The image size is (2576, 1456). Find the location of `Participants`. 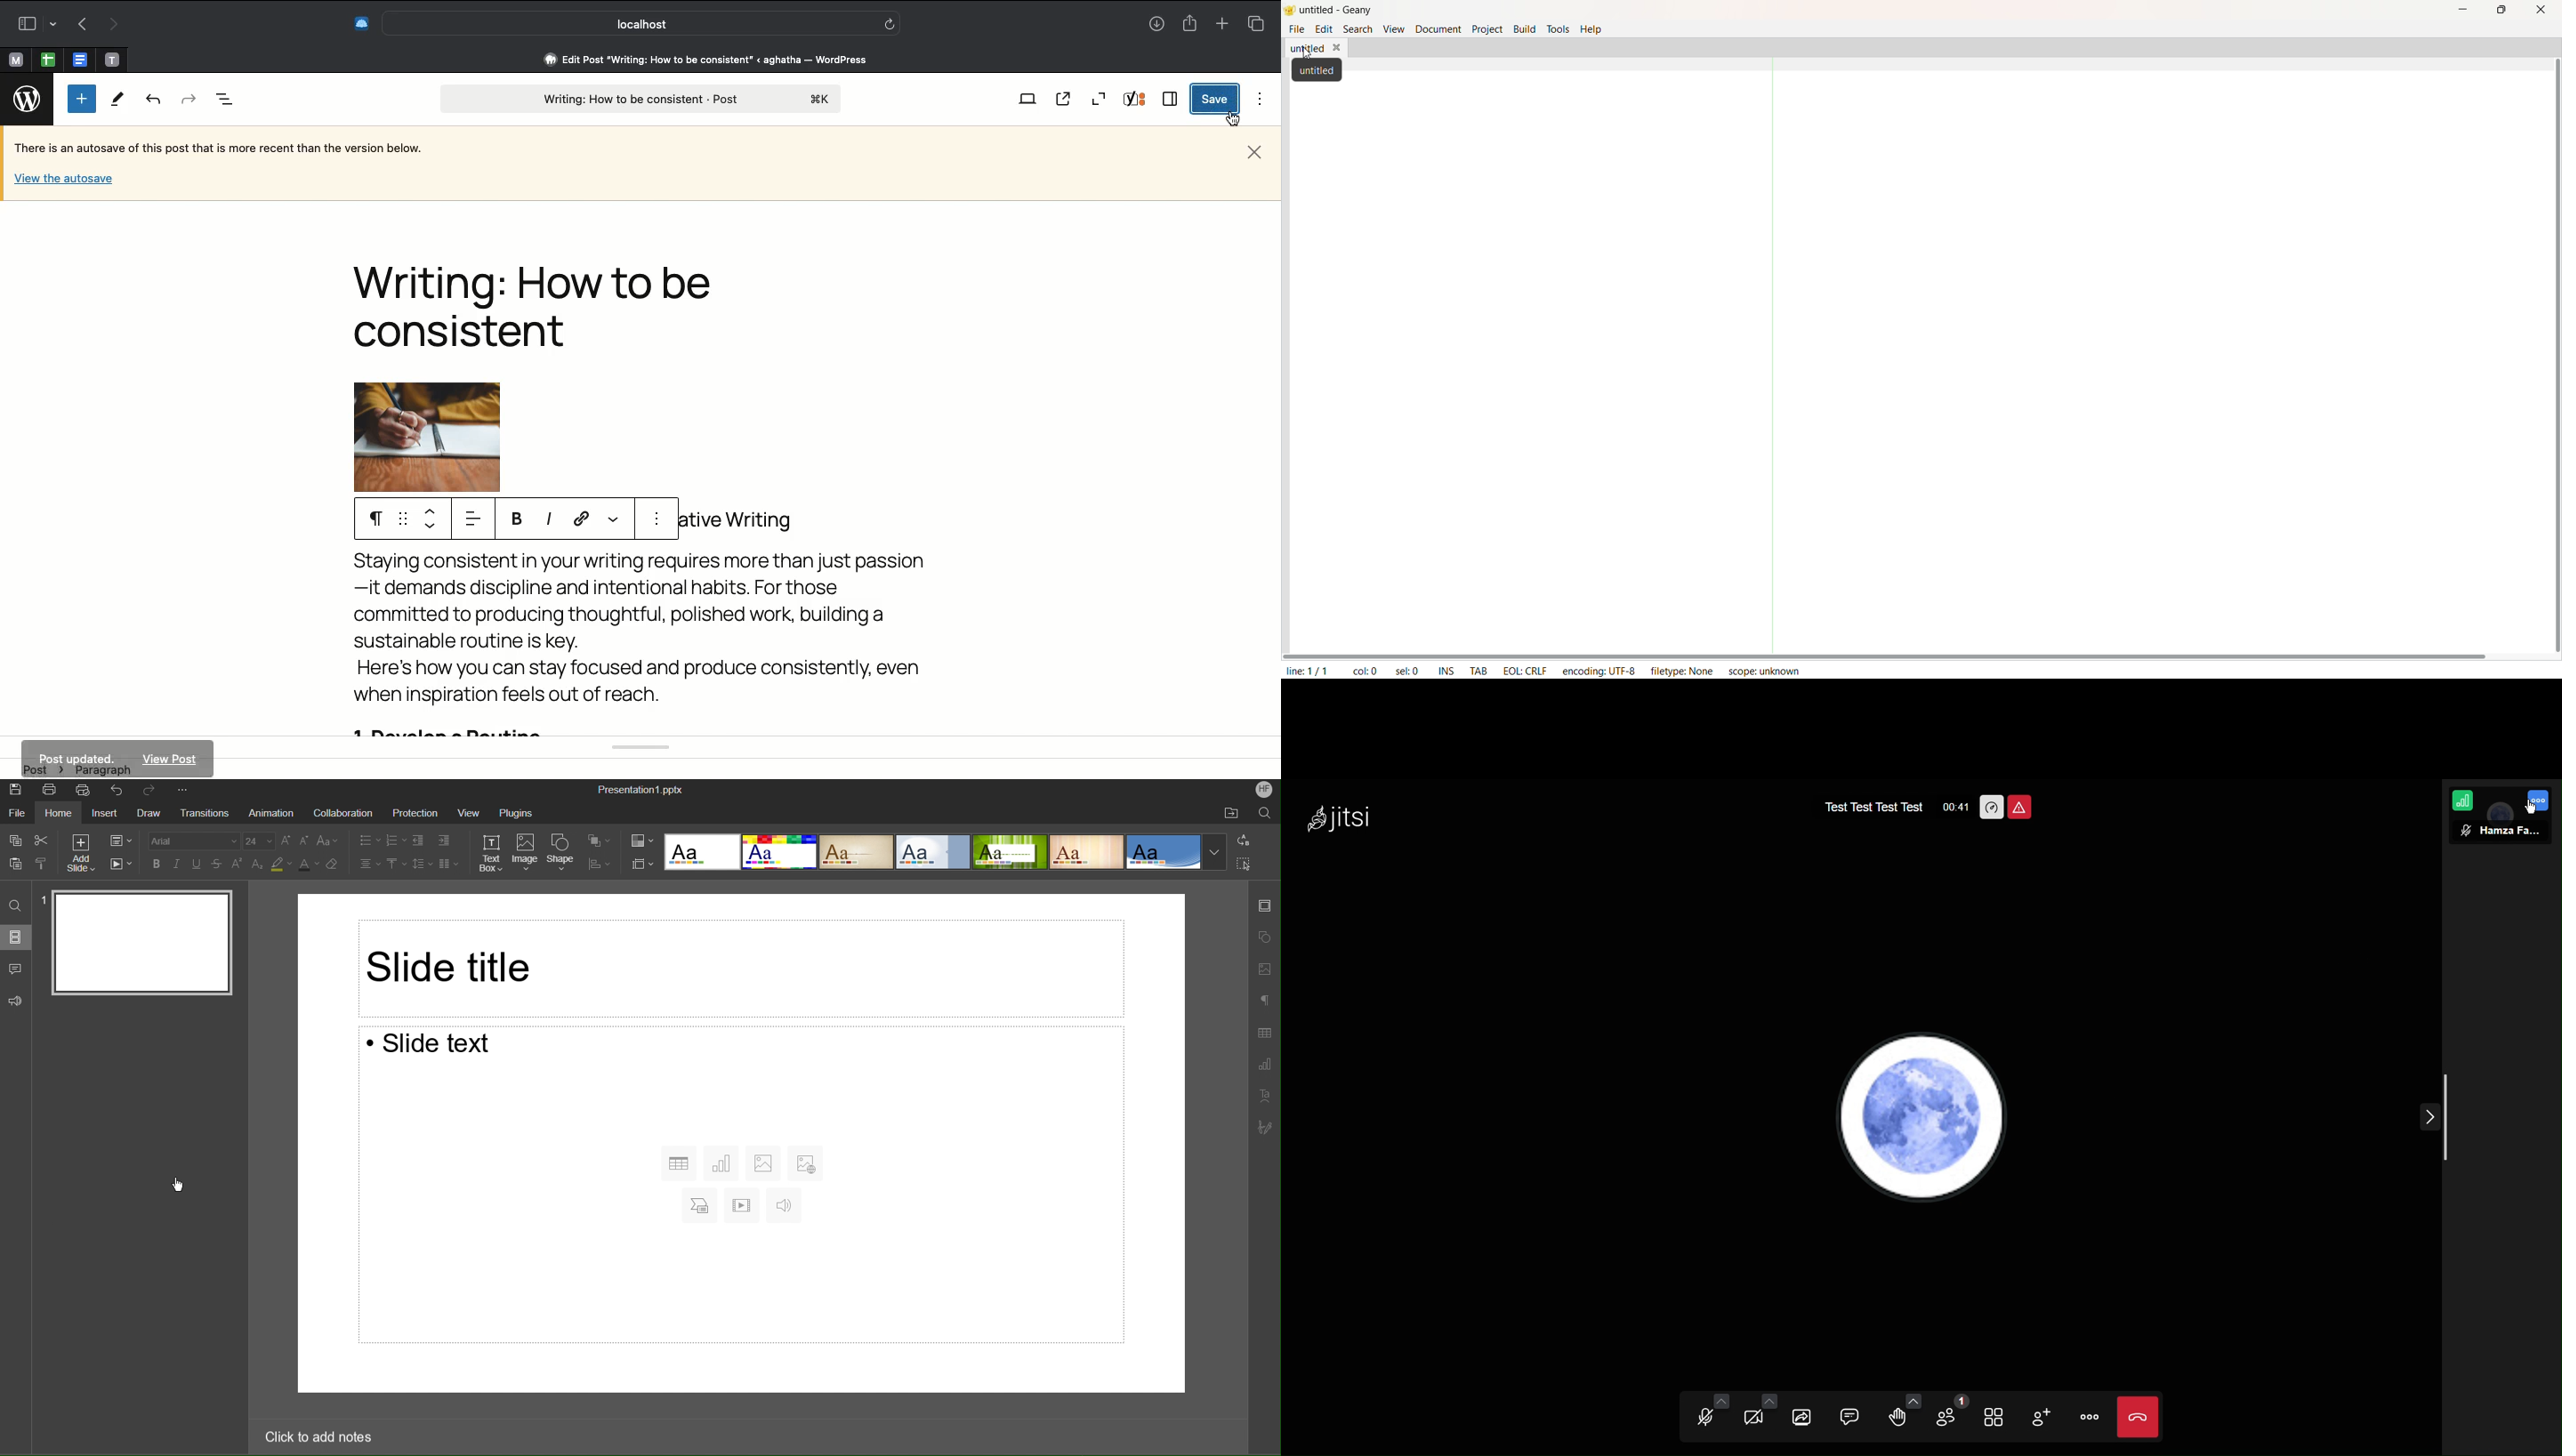

Participants is located at coordinates (1947, 1417).